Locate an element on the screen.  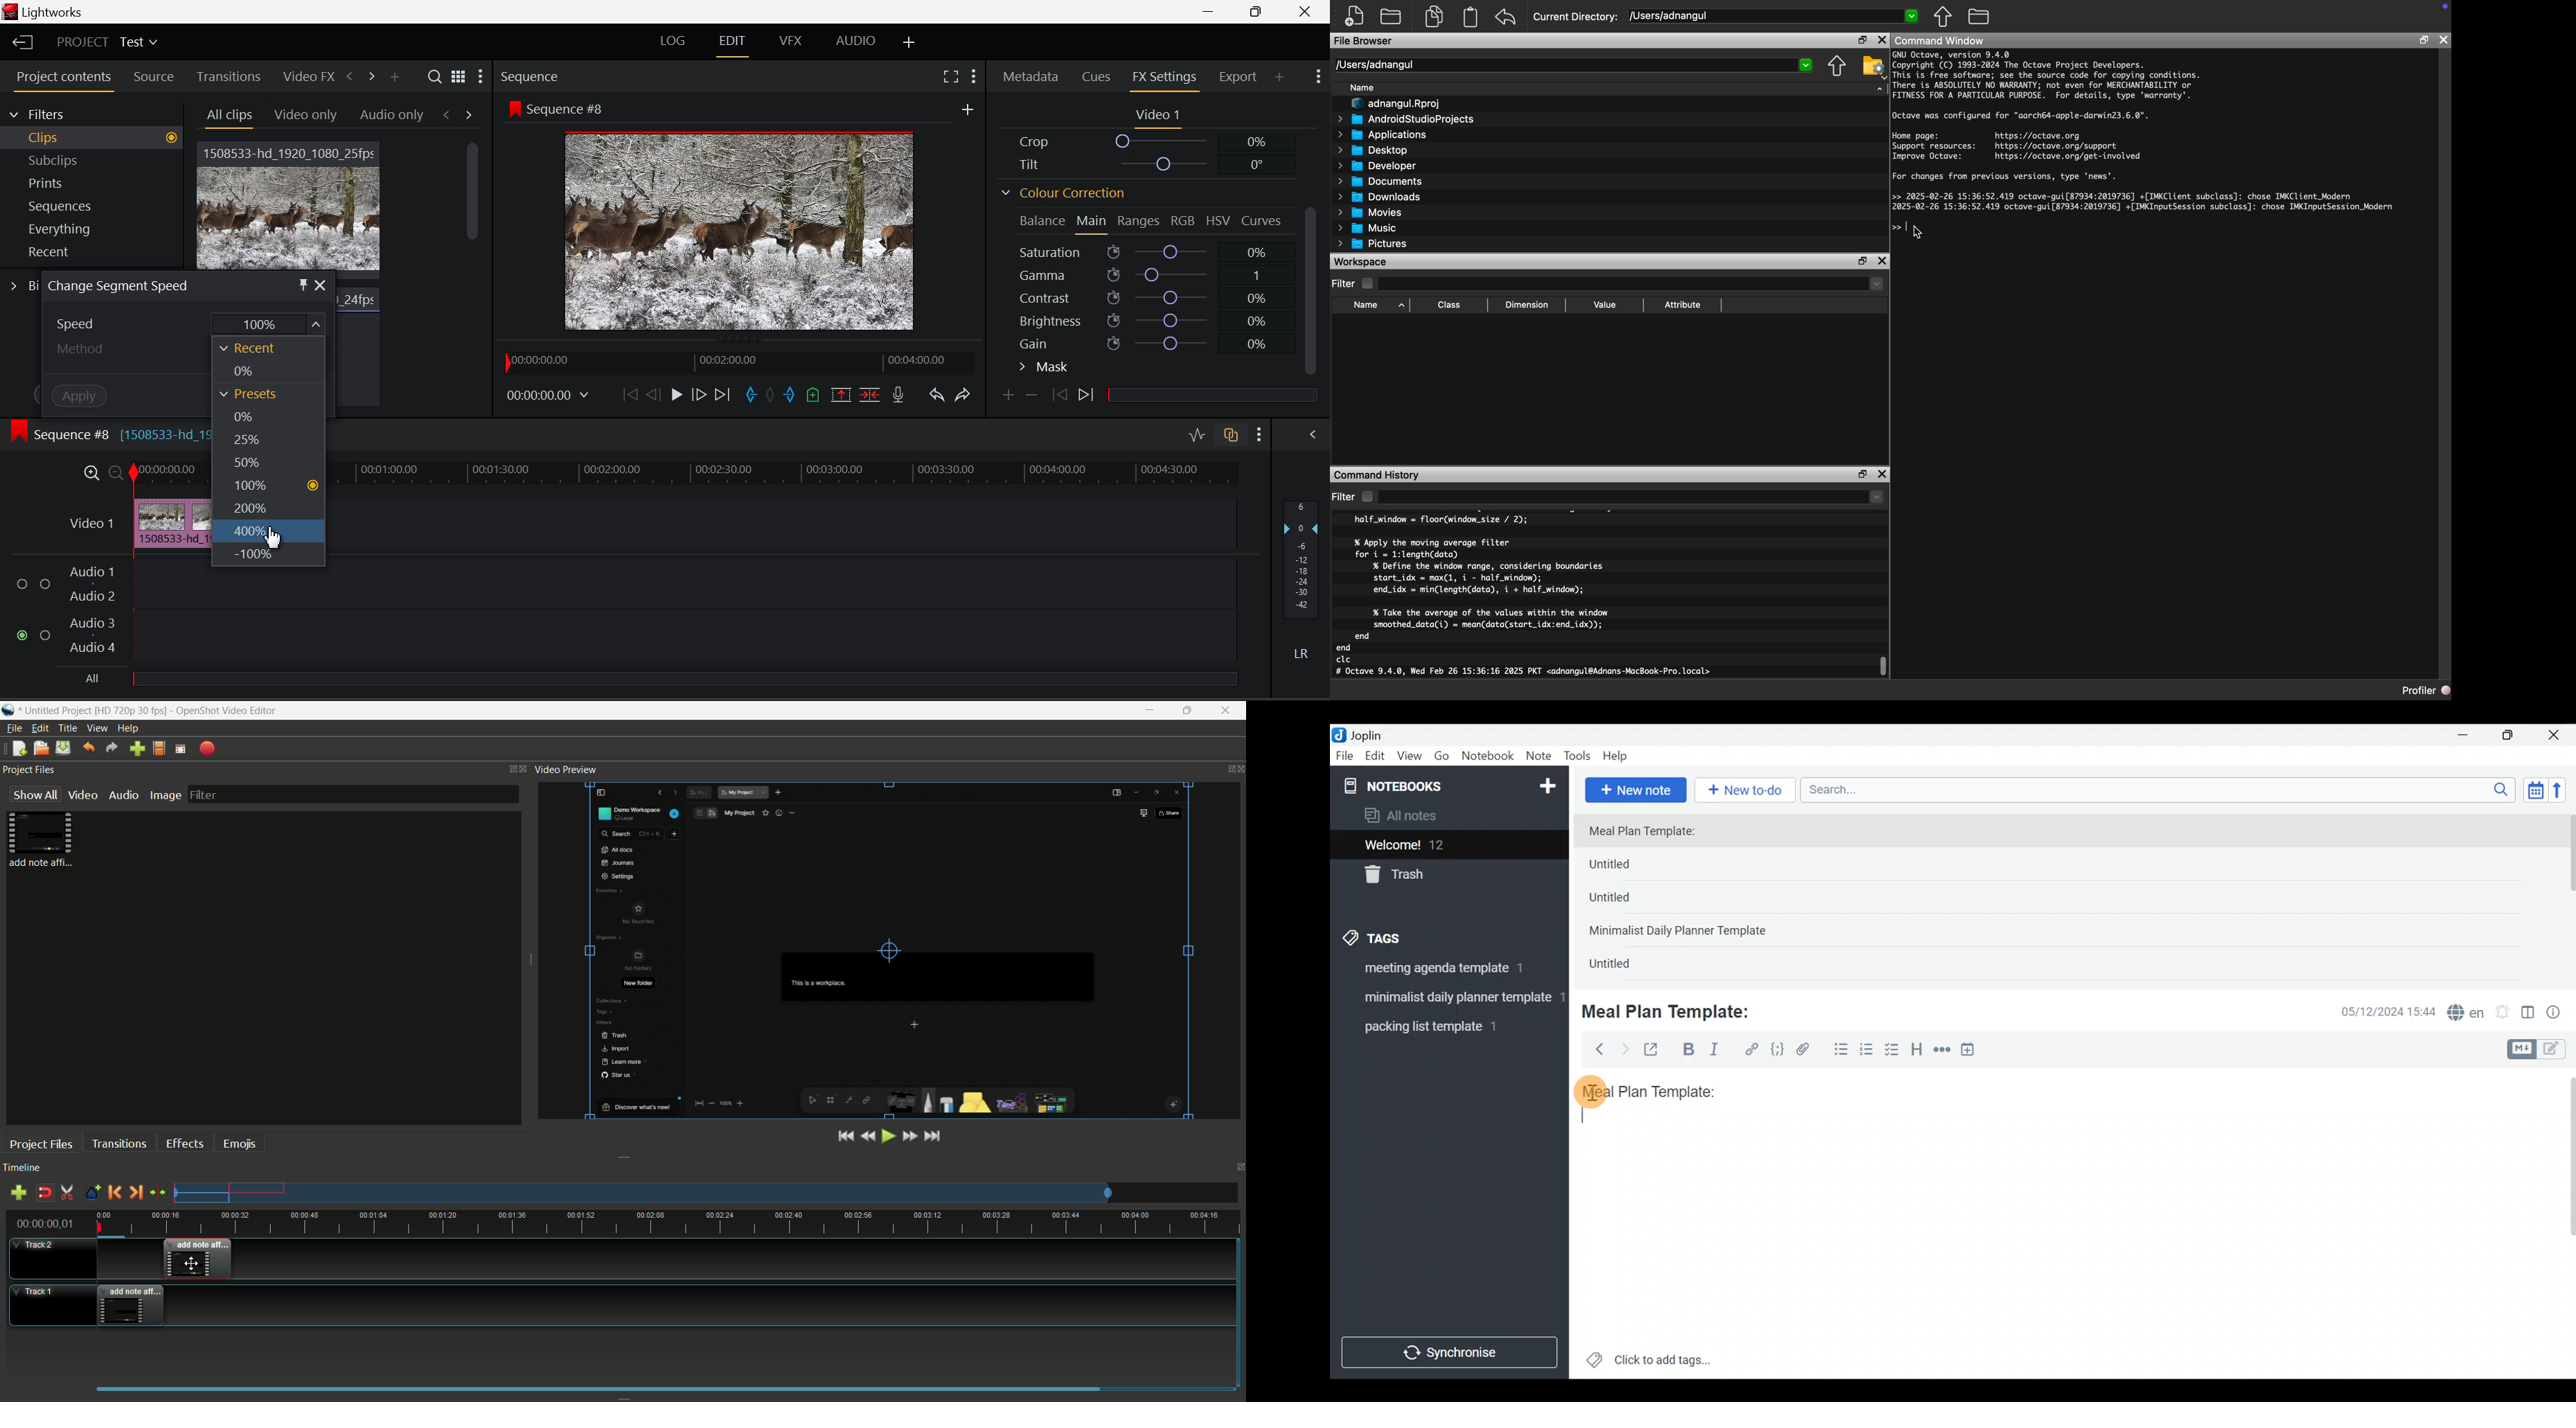
Audio Input Field is located at coordinates (683, 585).